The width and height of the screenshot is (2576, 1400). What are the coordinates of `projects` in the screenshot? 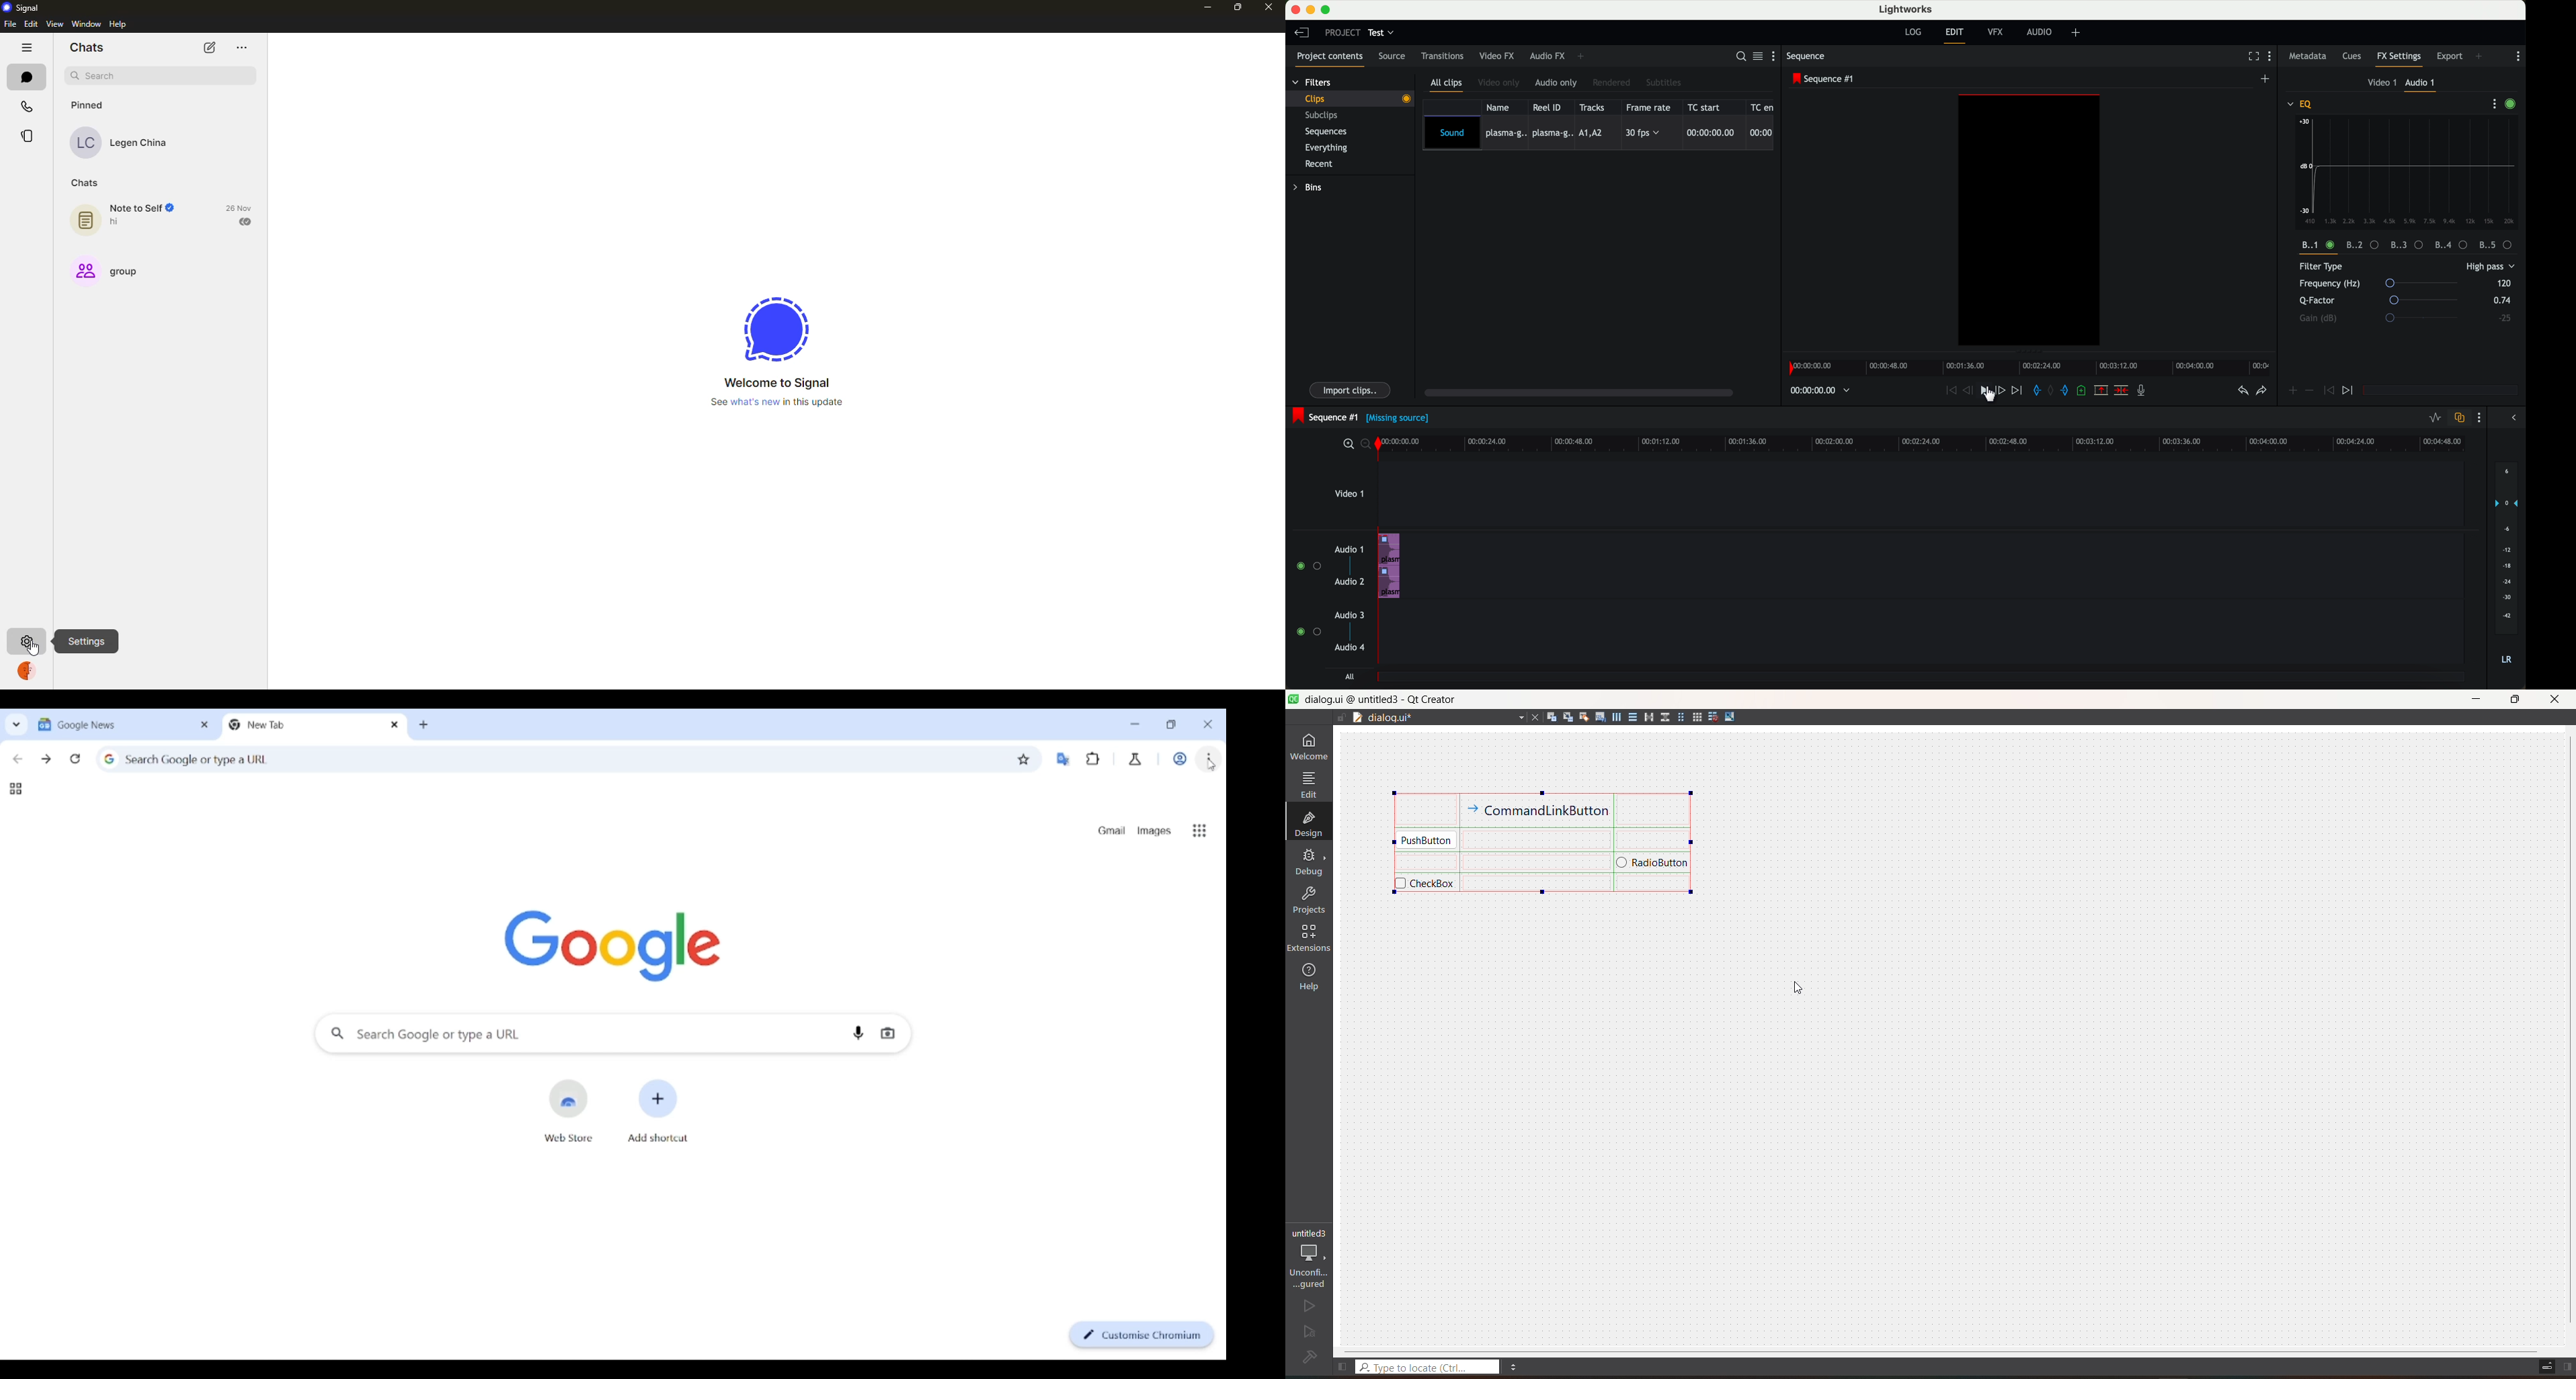 It's located at (1309, 899).